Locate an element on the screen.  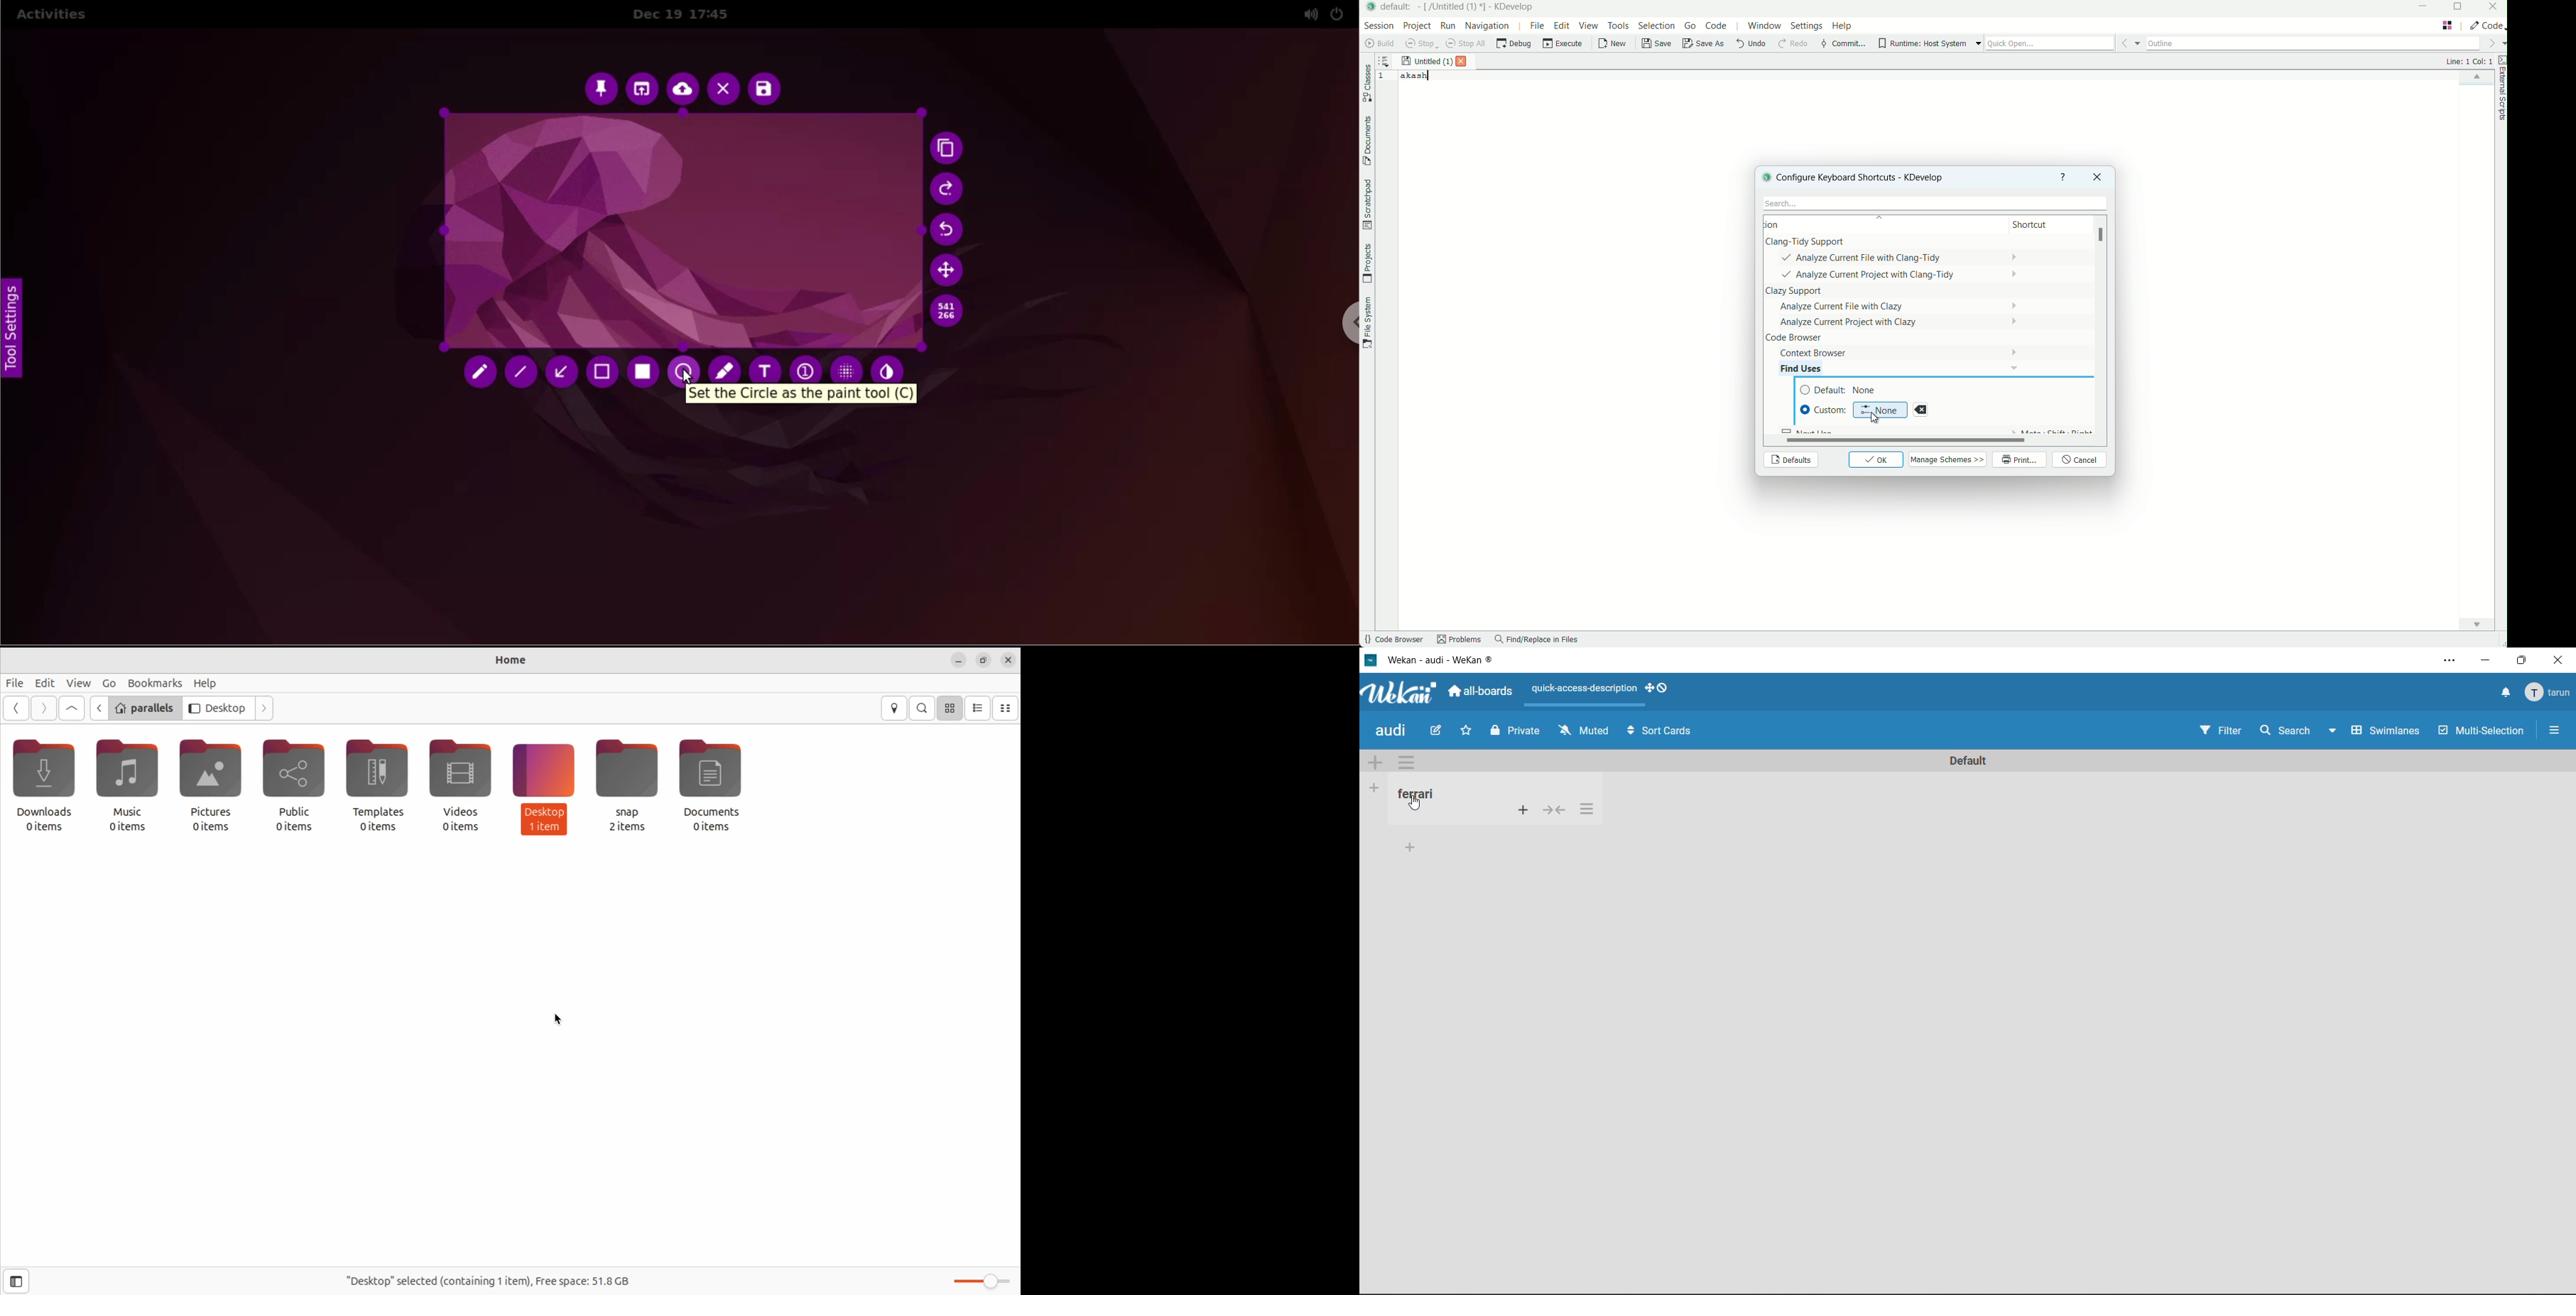
Search is located at coordinates (2283, 730).